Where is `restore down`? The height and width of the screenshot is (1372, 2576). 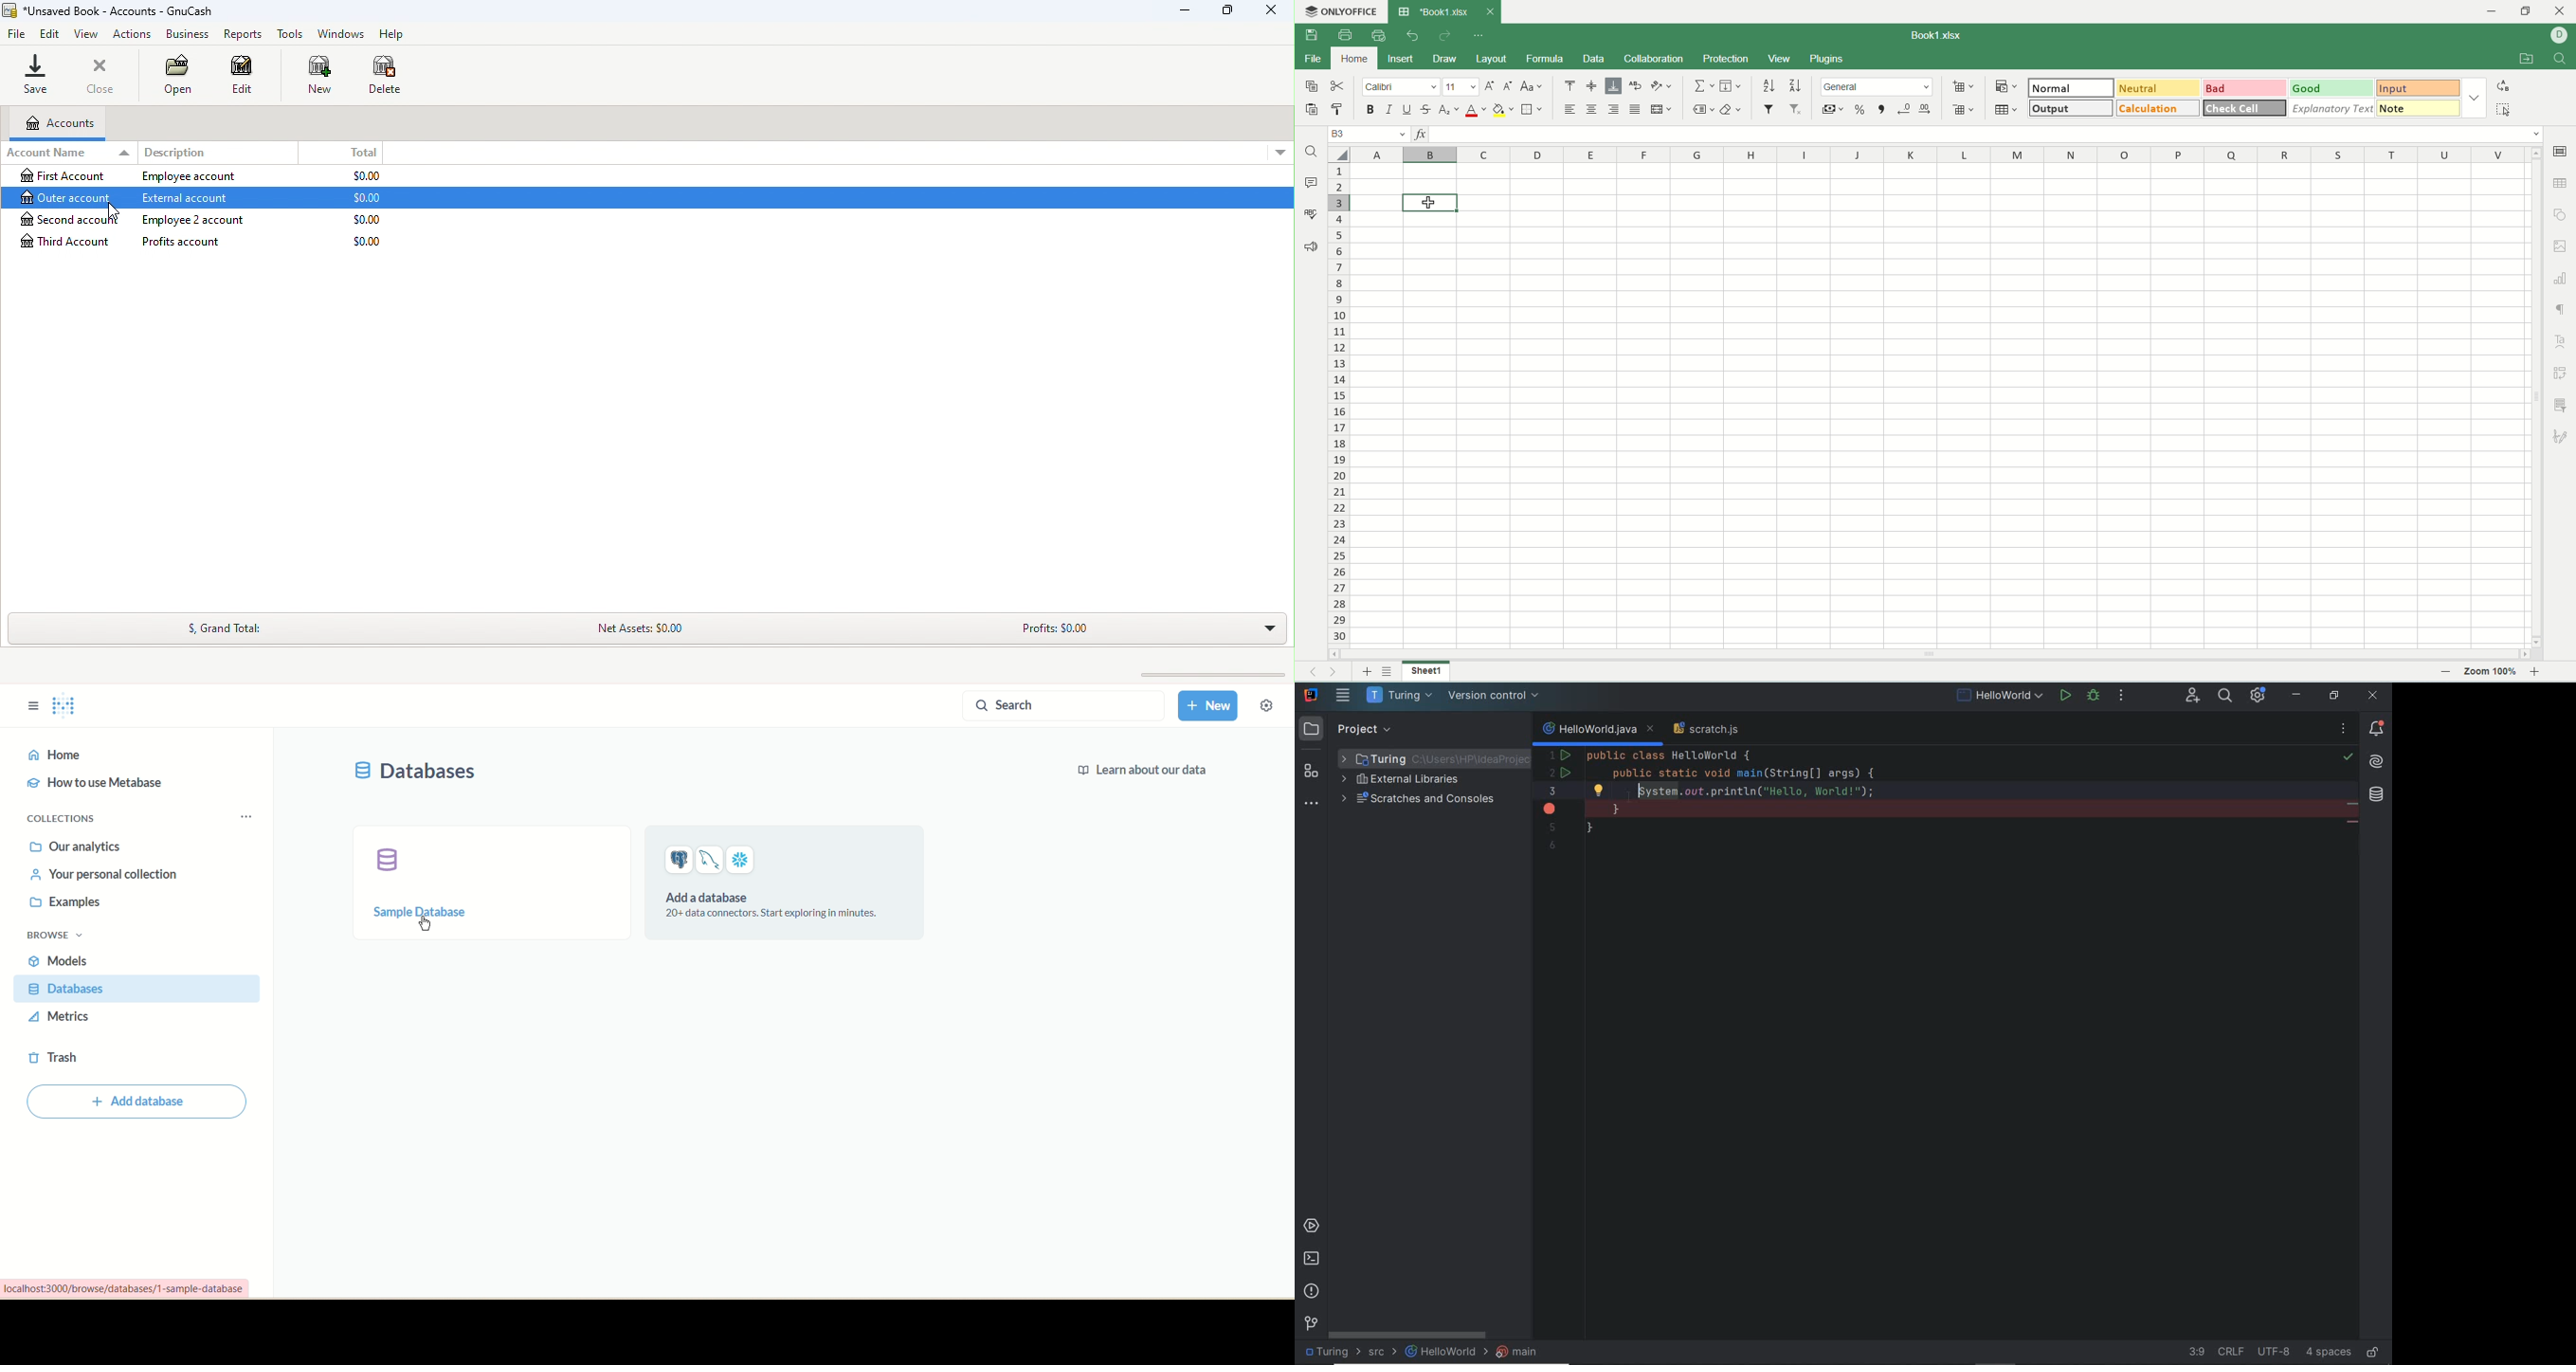
restore down is located at coordinates (2333, 694).